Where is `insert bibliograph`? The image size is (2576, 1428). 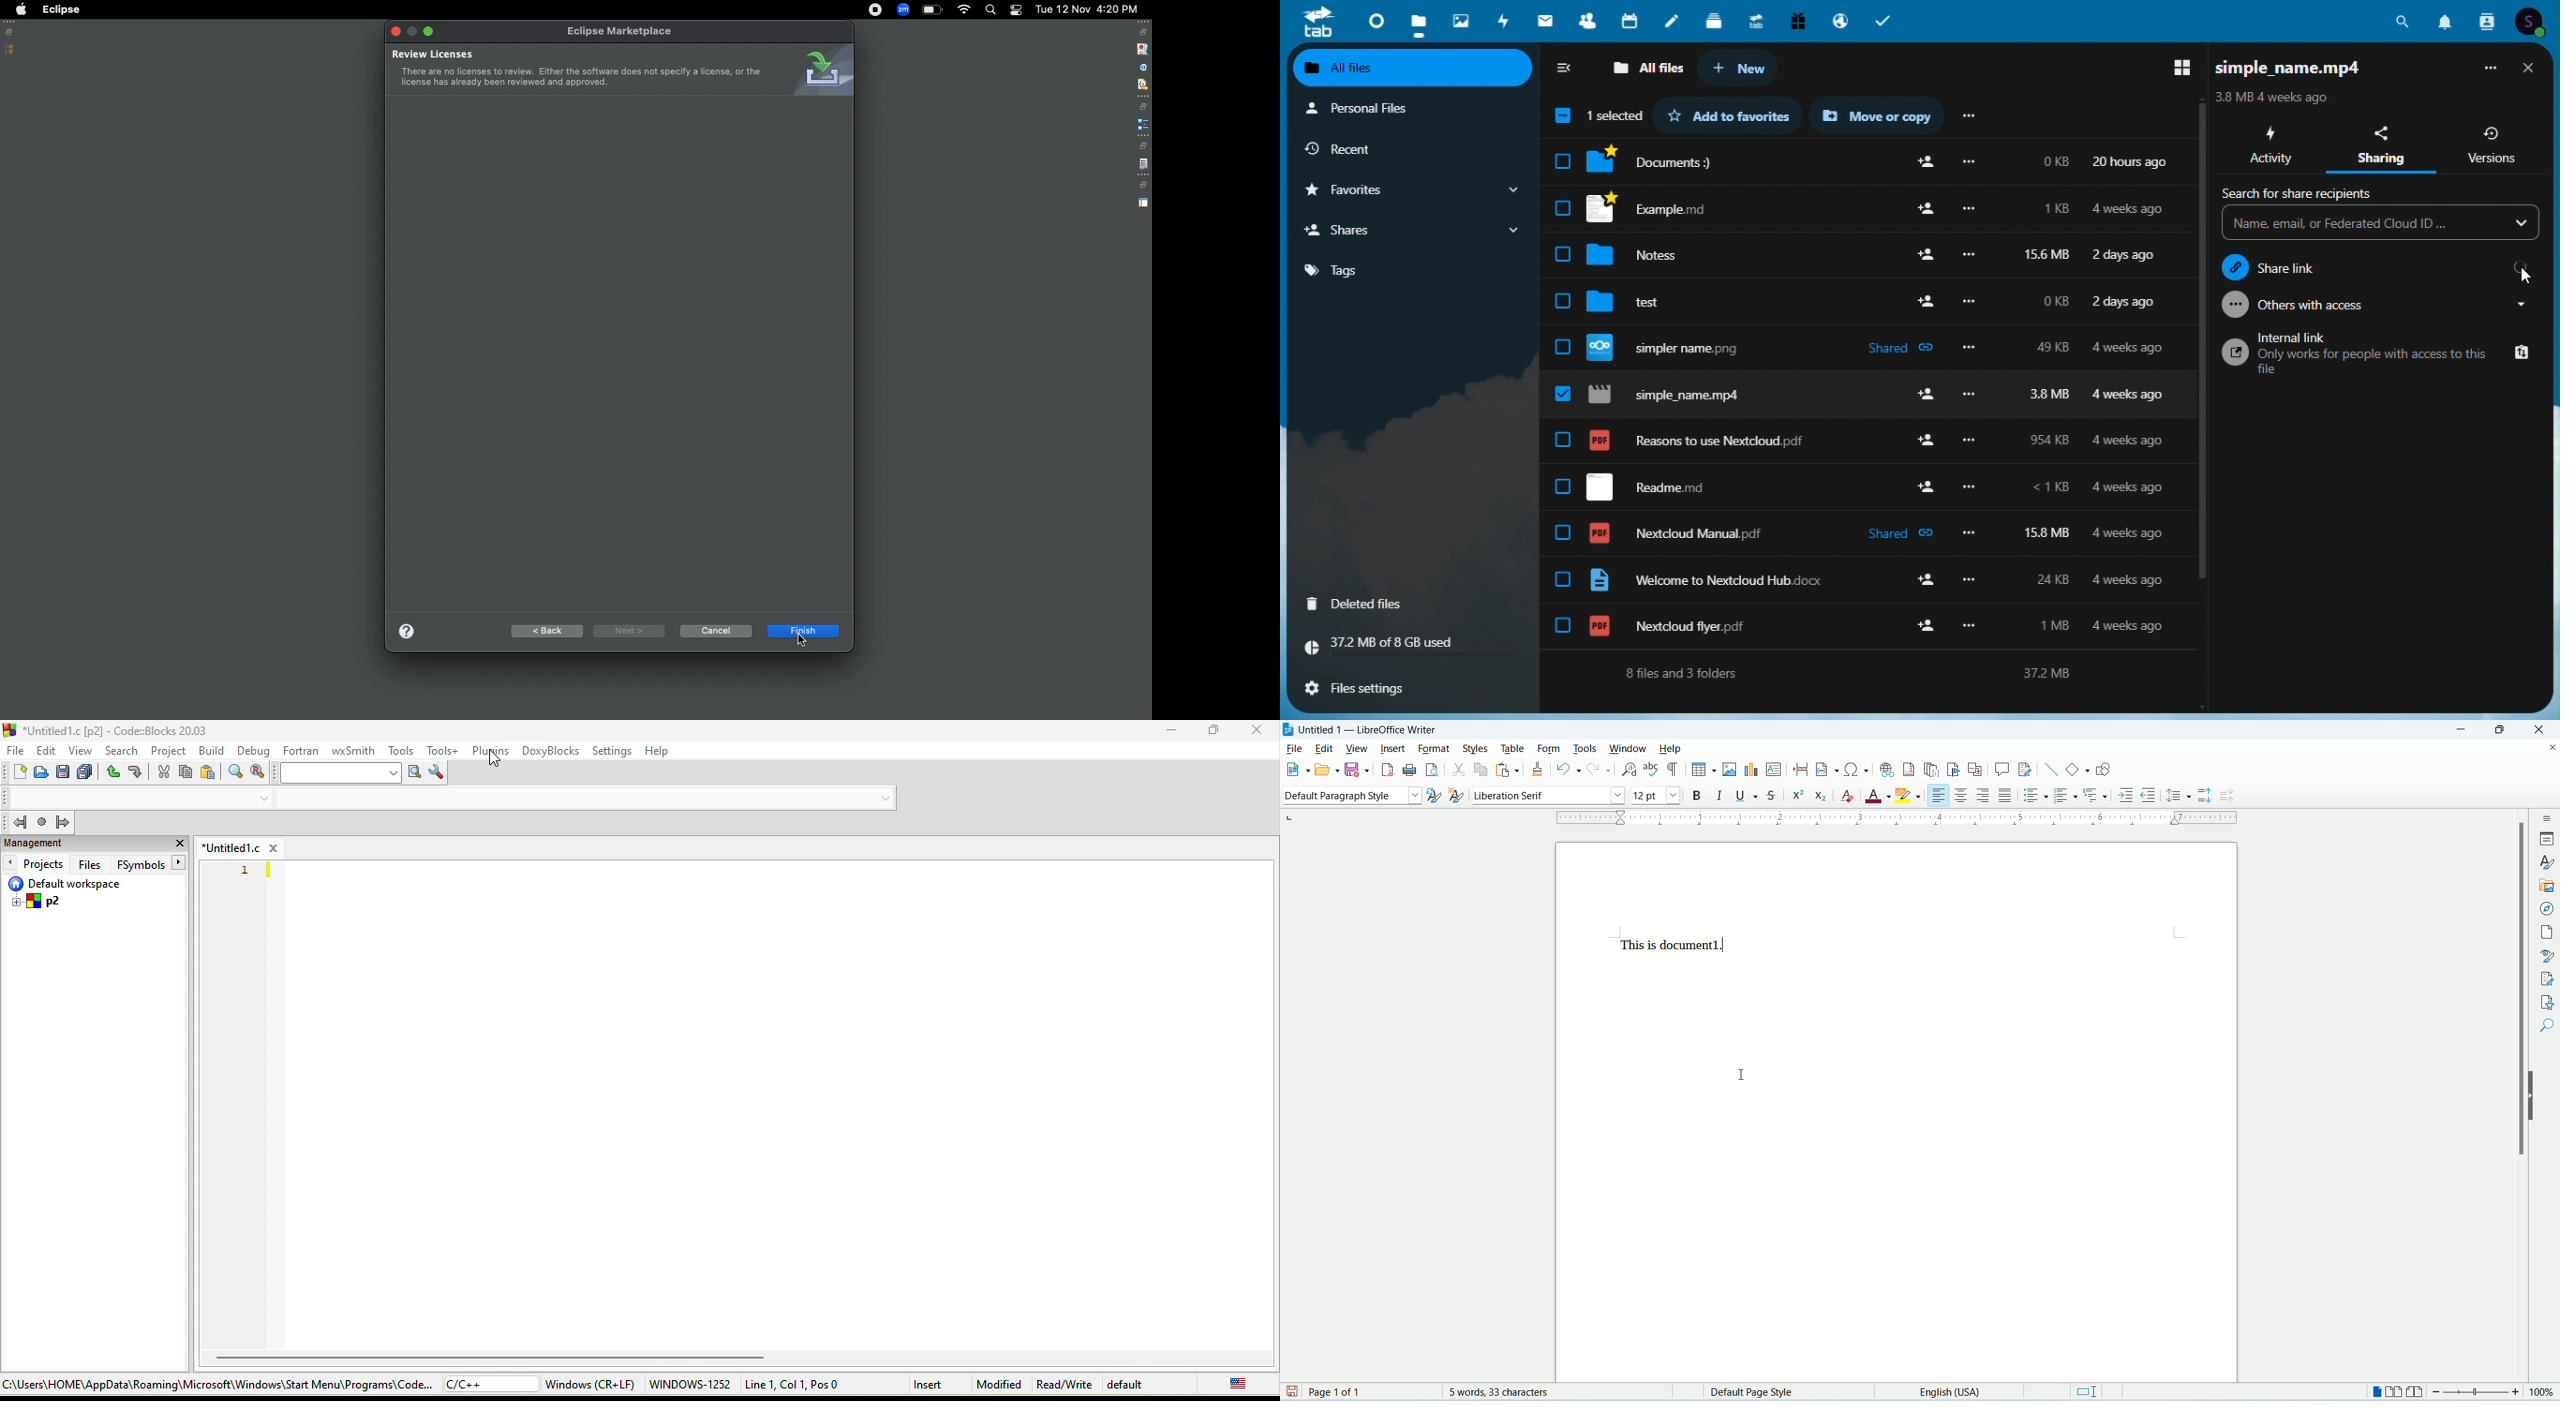 insert bibliograph is located at coordinates (1953, 771).